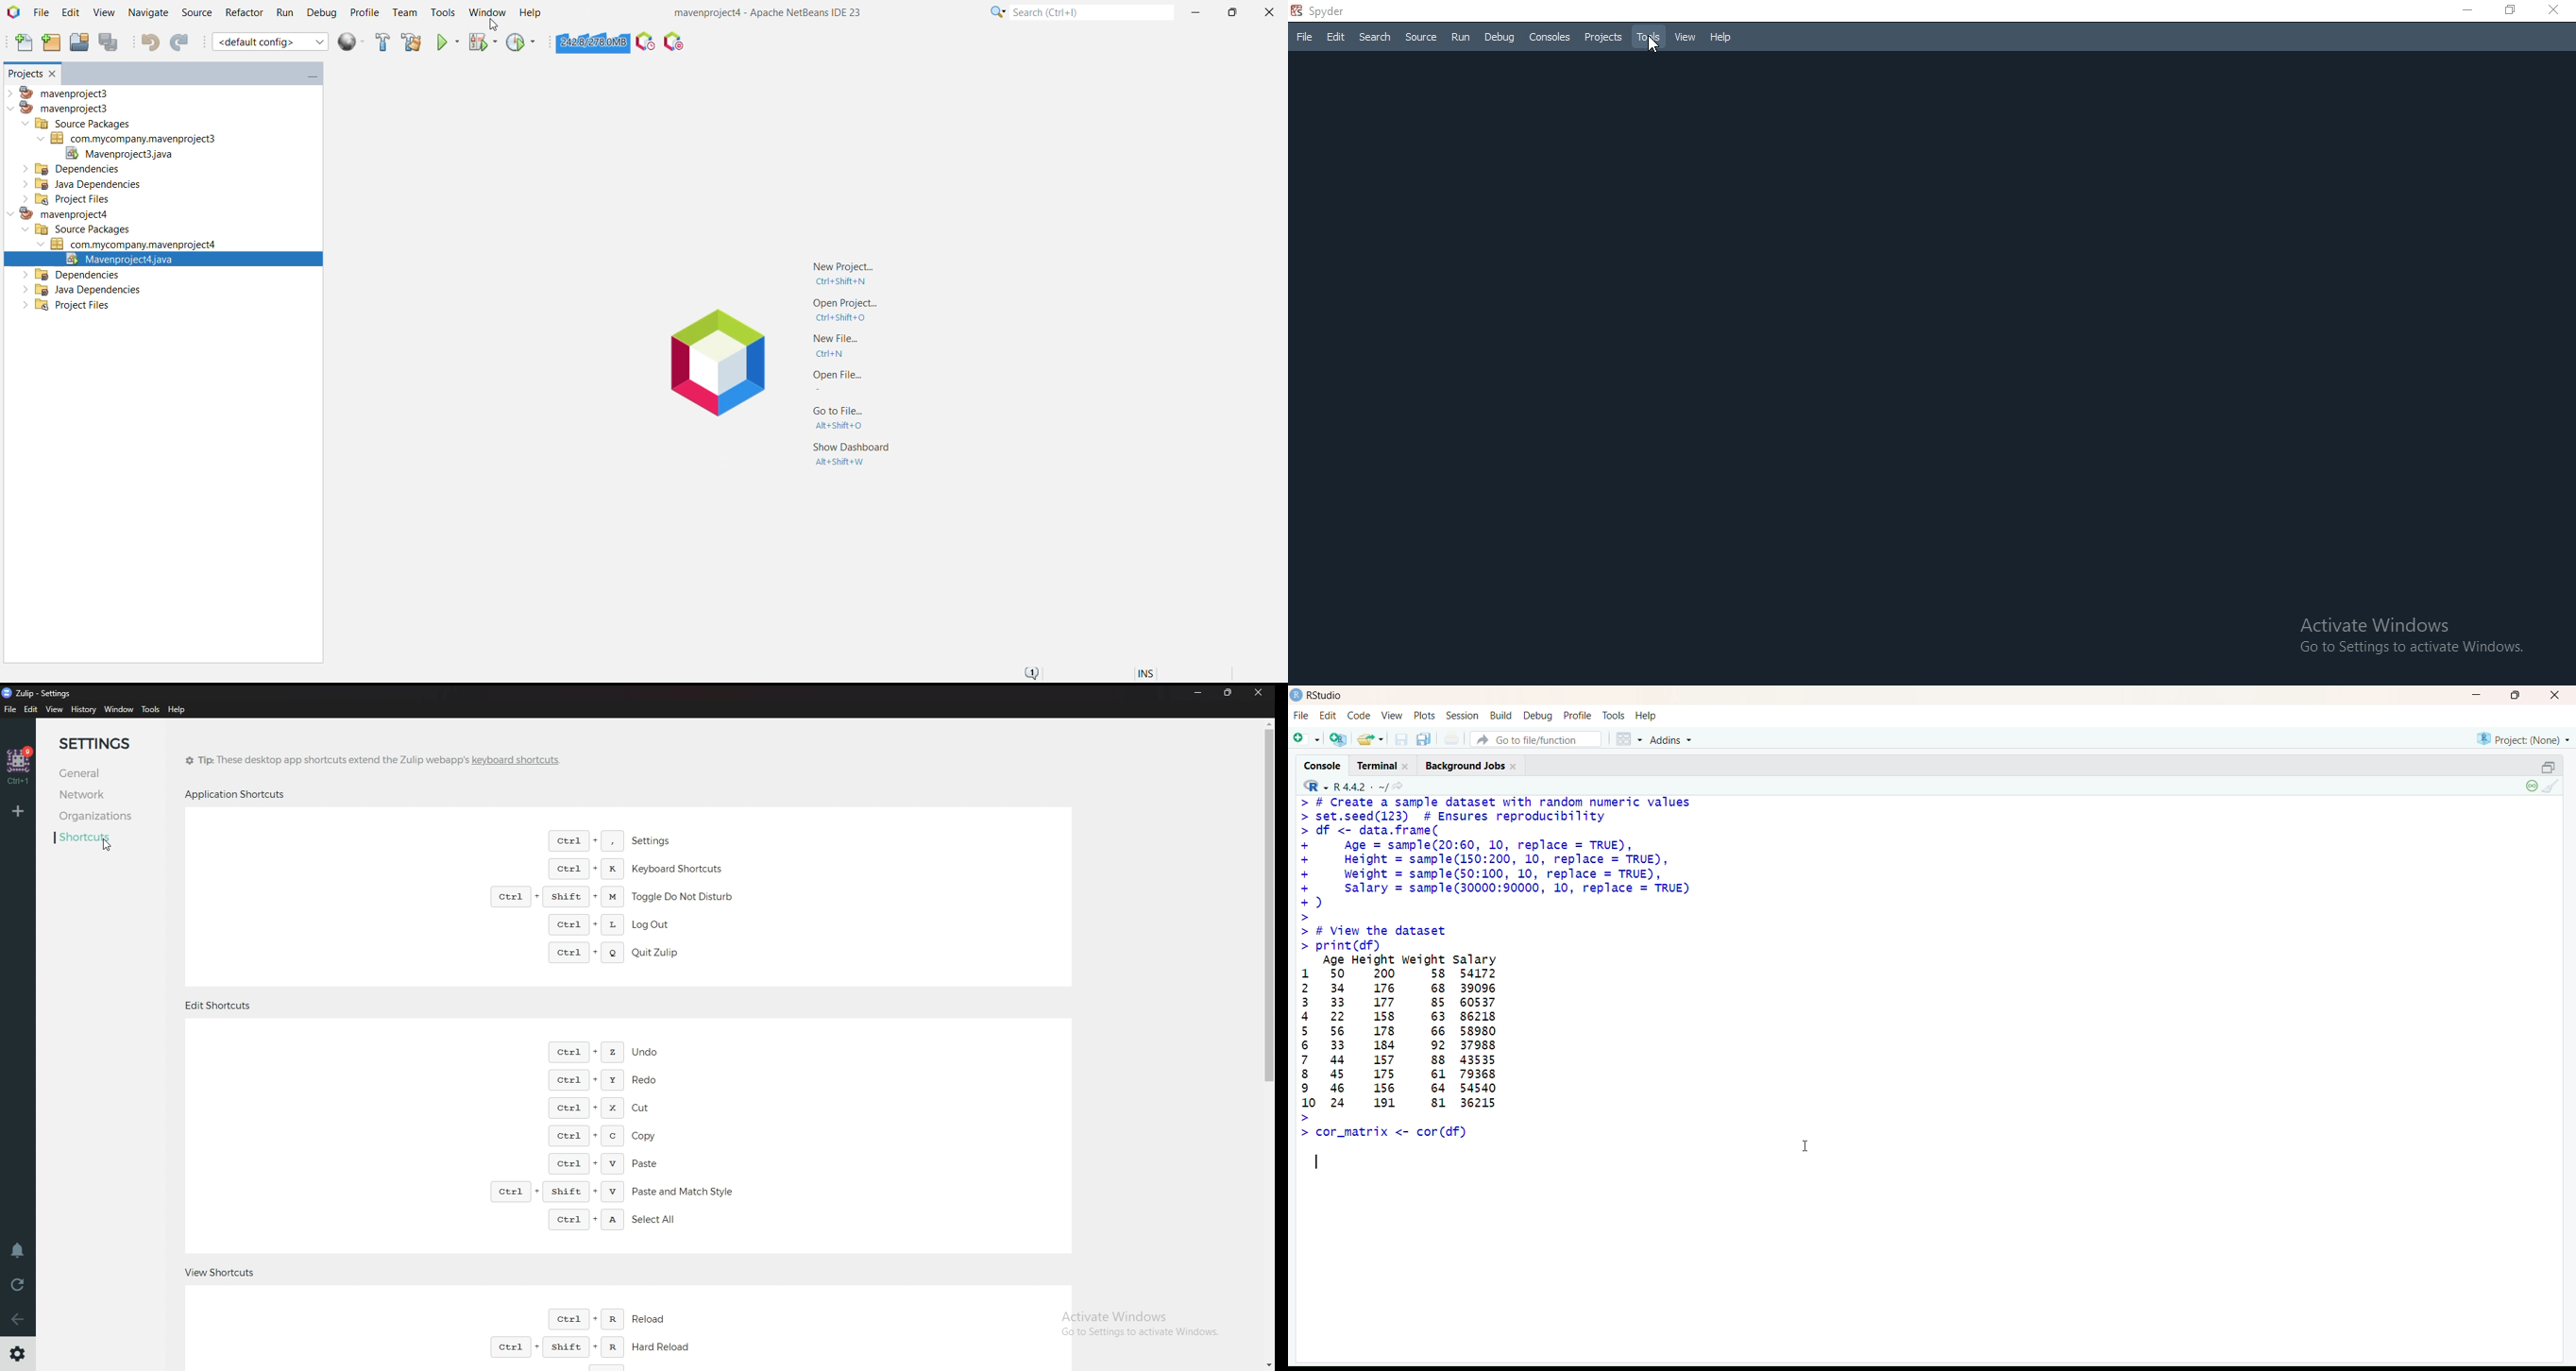 This screenshot has height=1372, width=2576. I want to click on Tools, so click(1613, 714).